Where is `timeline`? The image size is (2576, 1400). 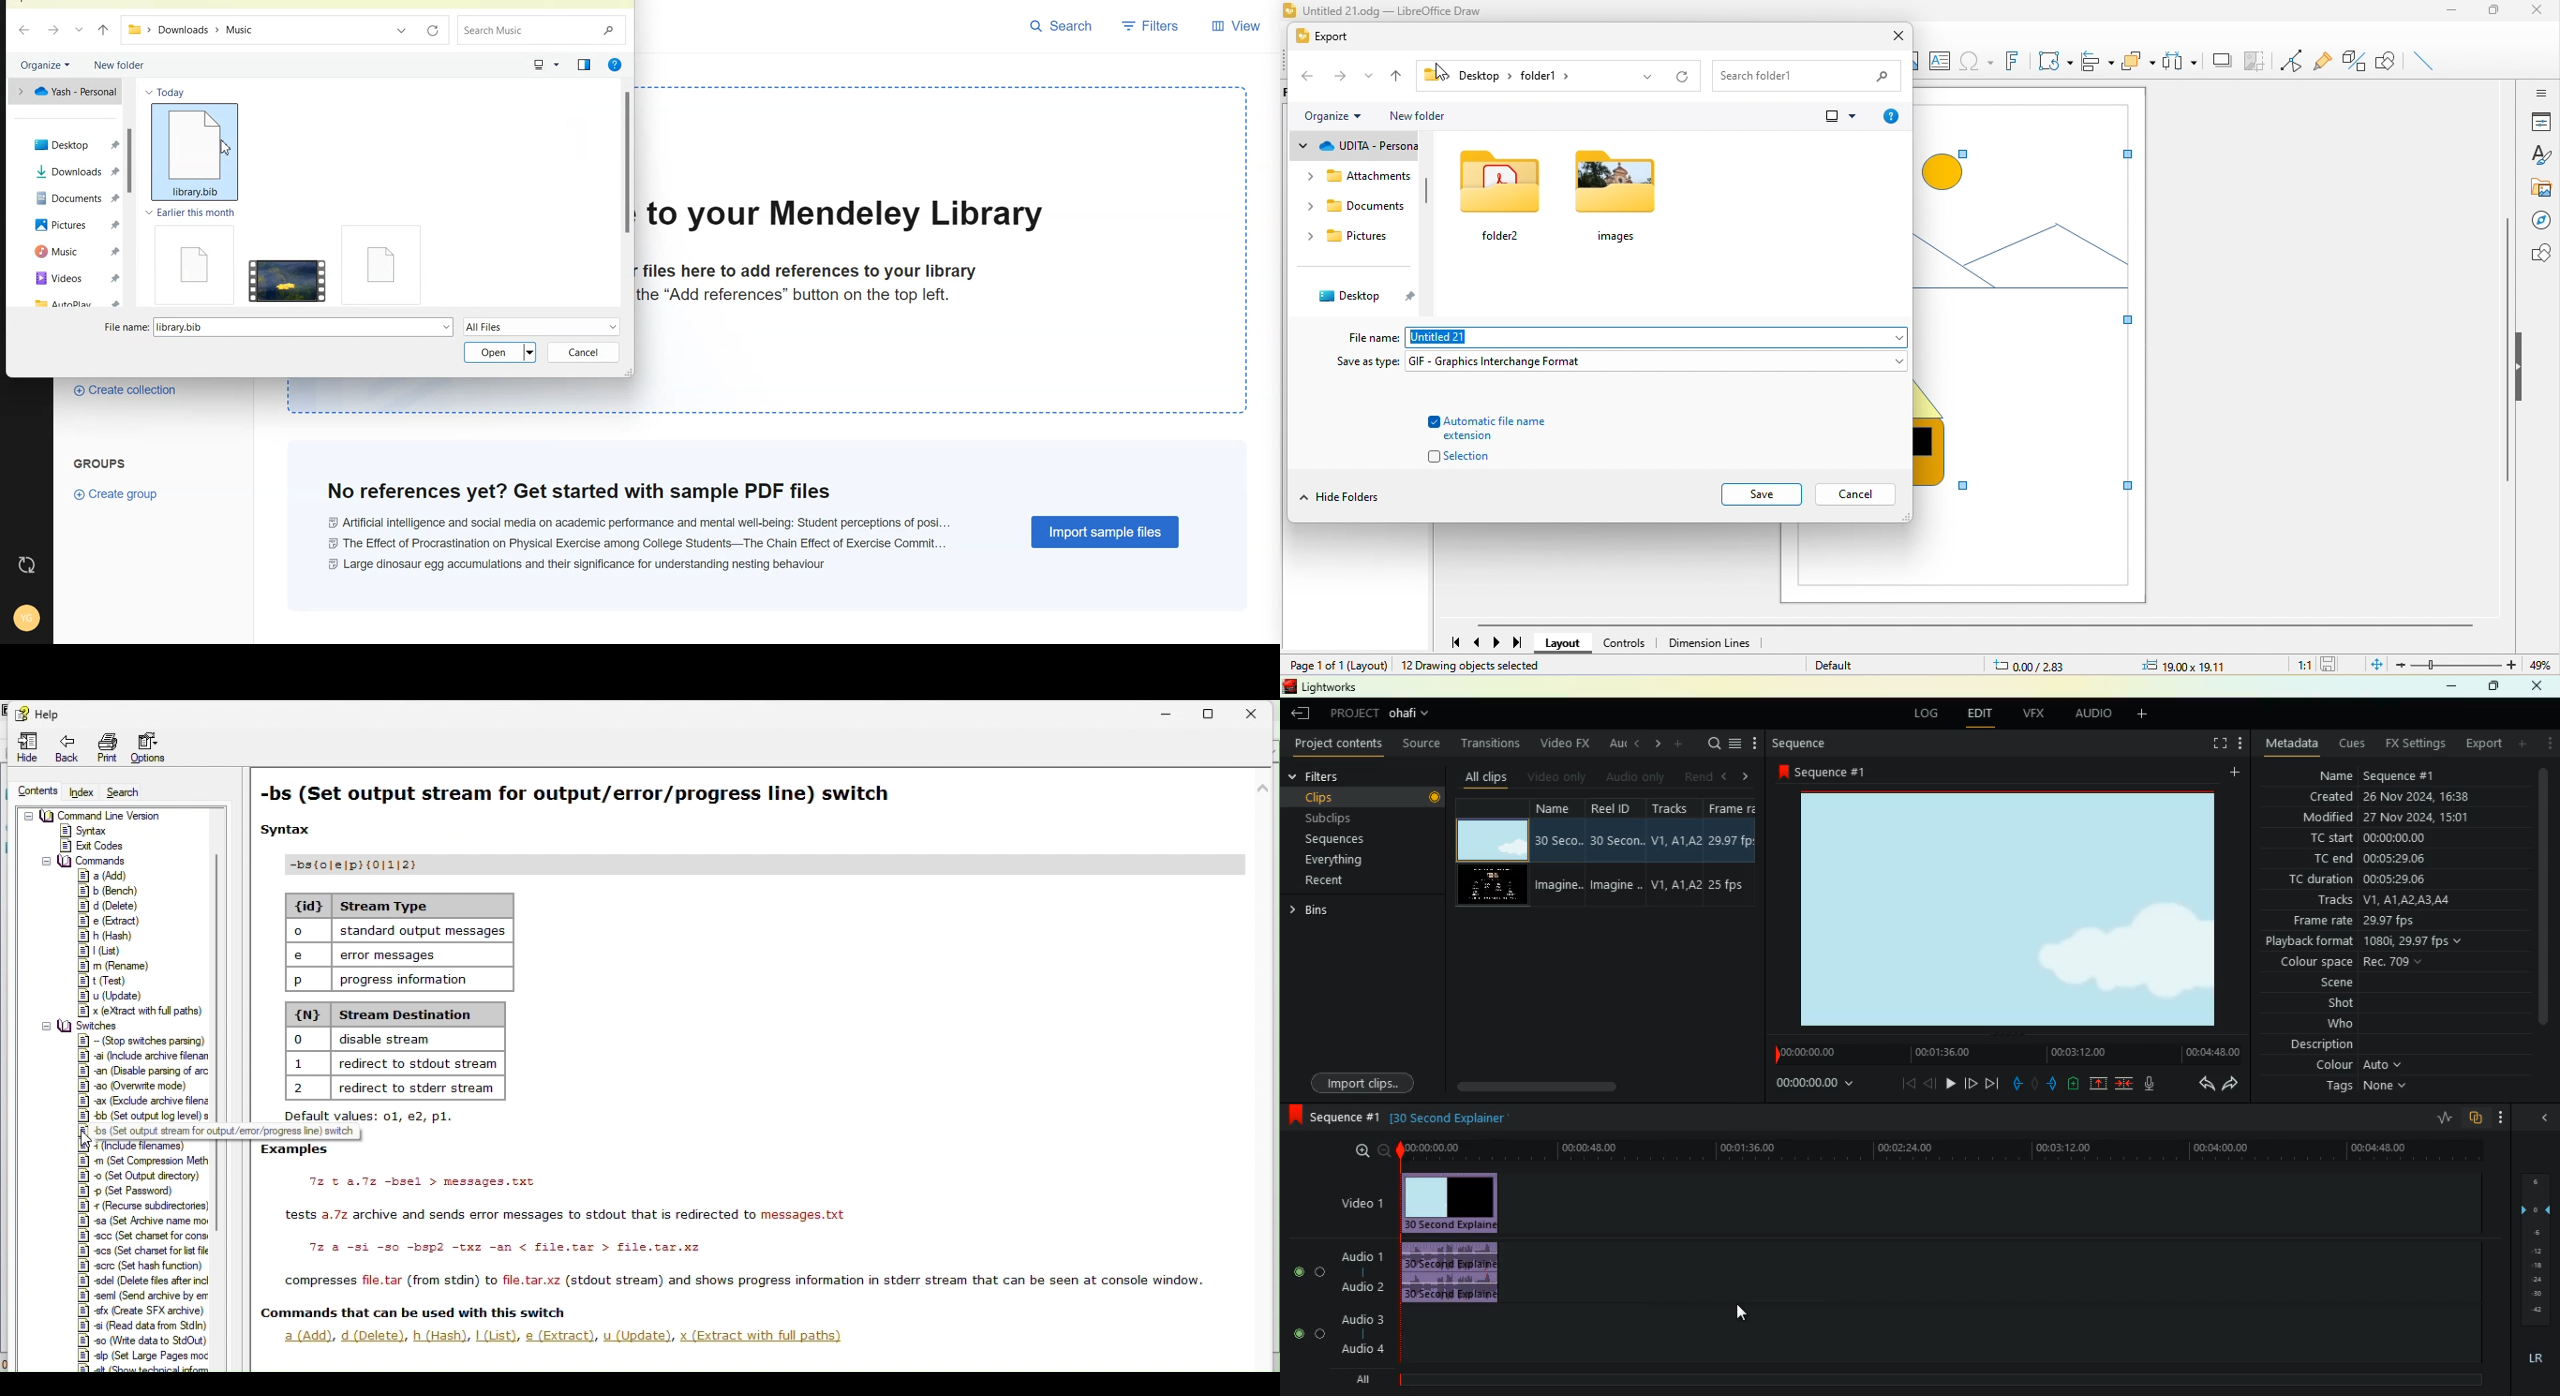 timeline is located at coordinates (1930, 1380).